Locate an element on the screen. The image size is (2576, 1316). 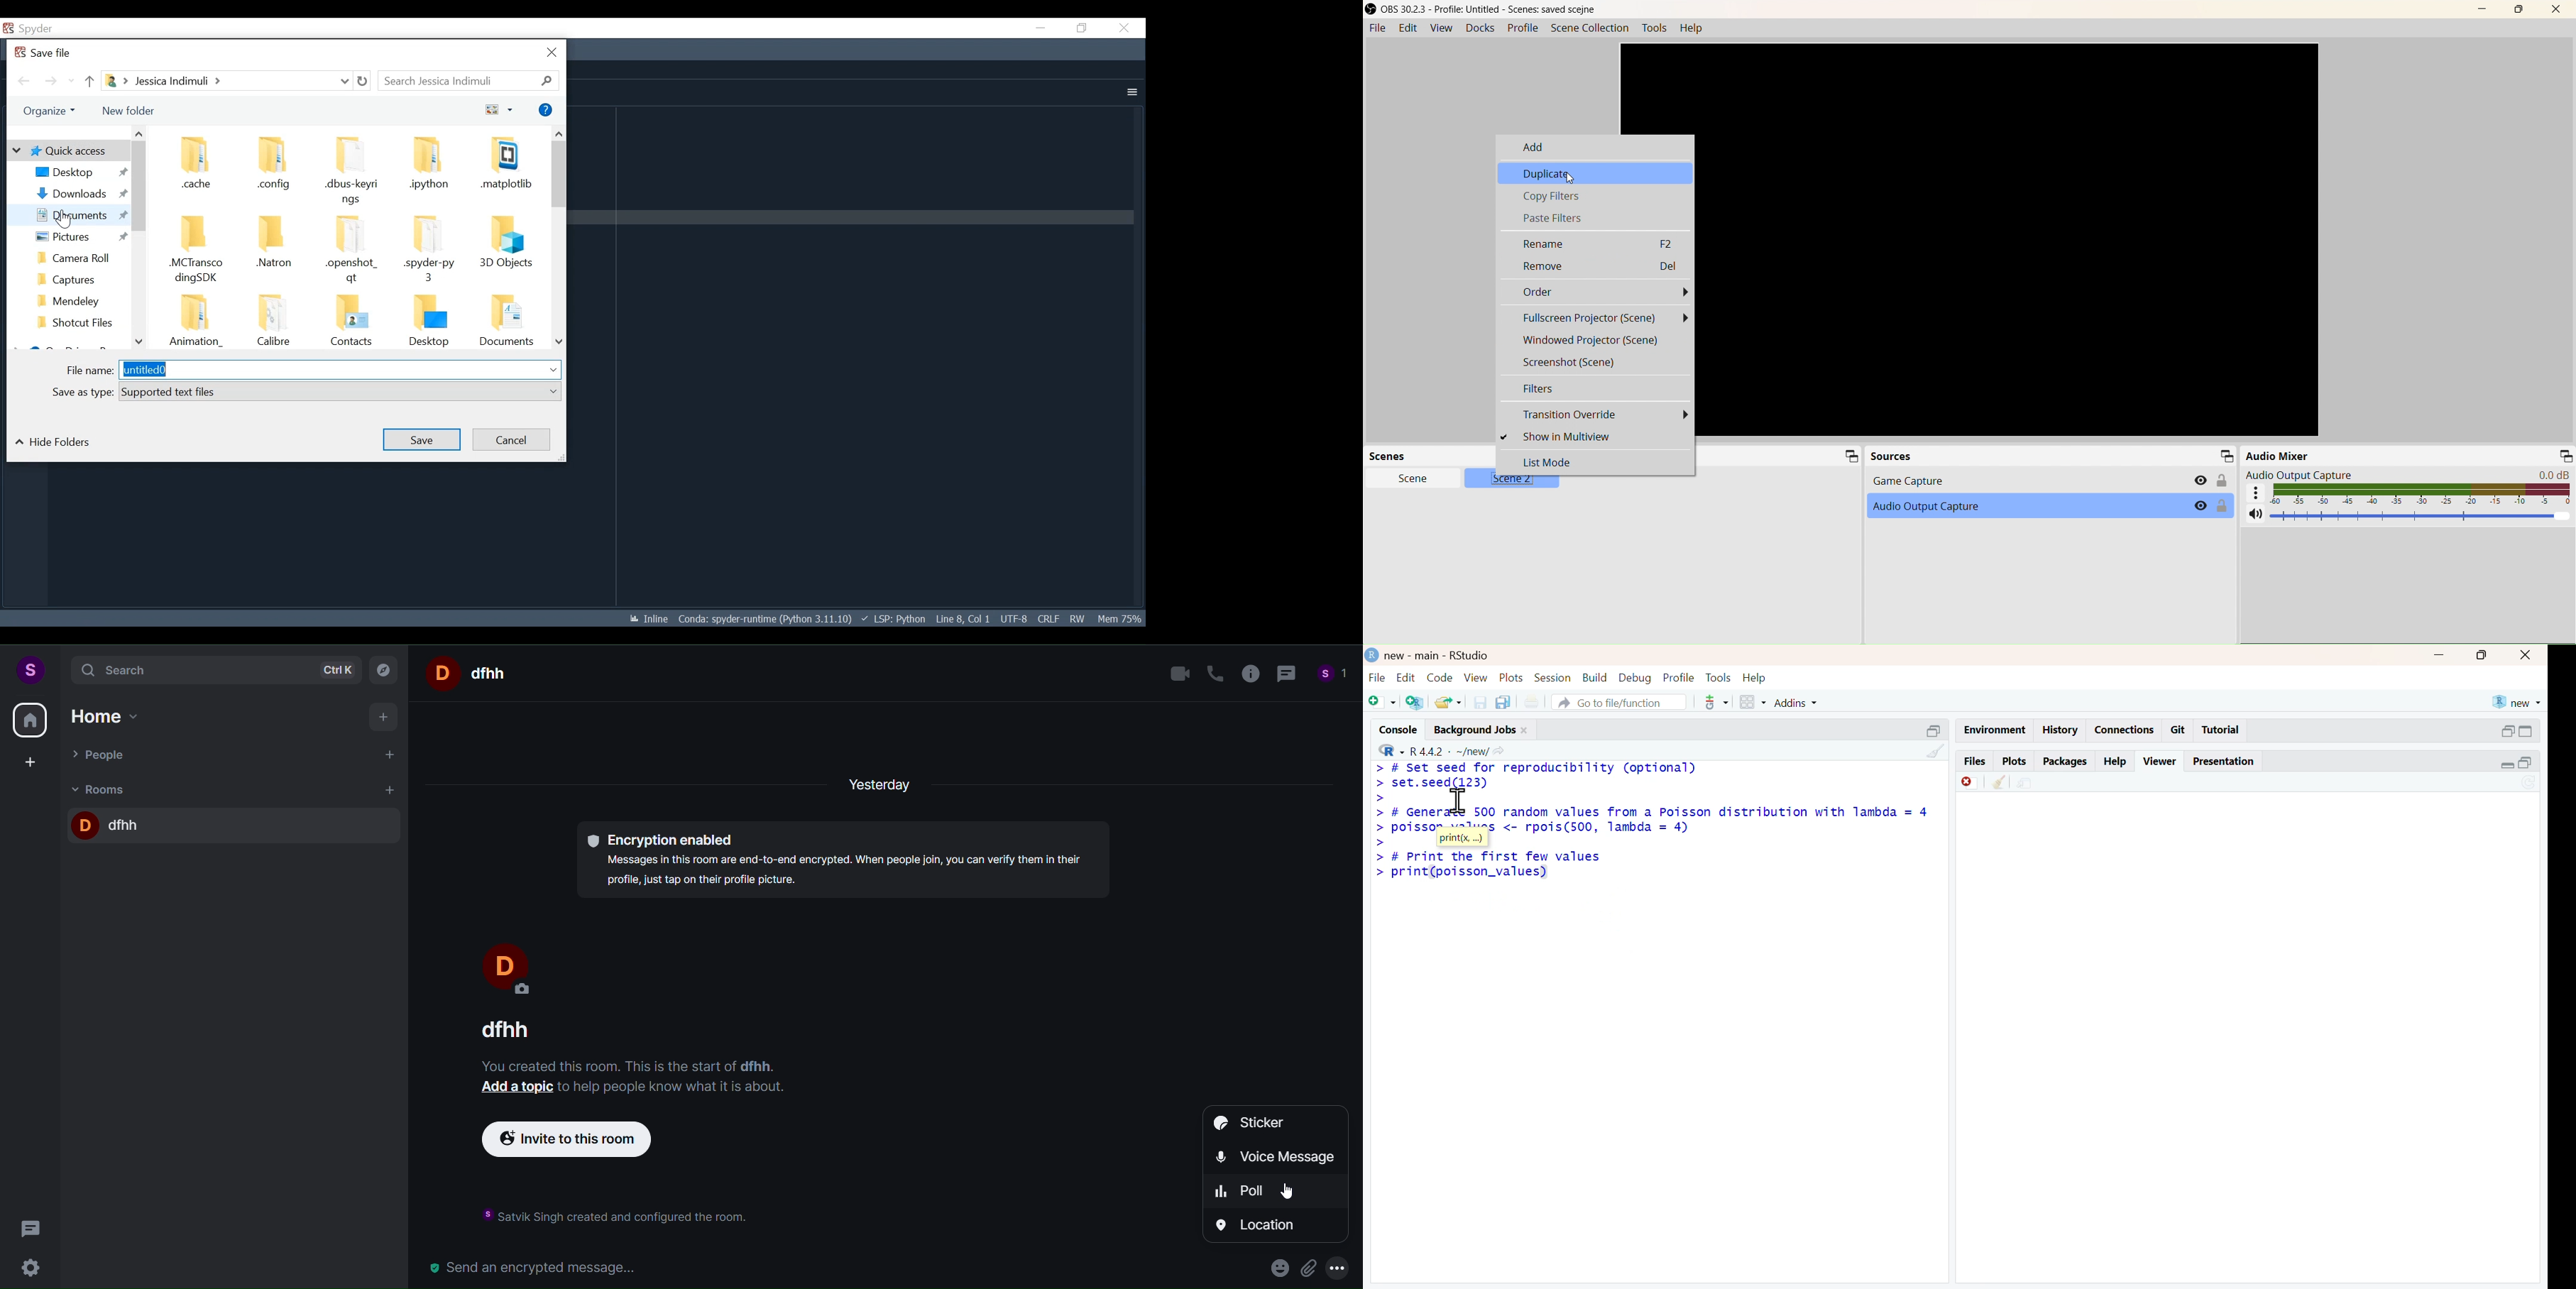
Paste Filters is located at coordinates (1593, 215).